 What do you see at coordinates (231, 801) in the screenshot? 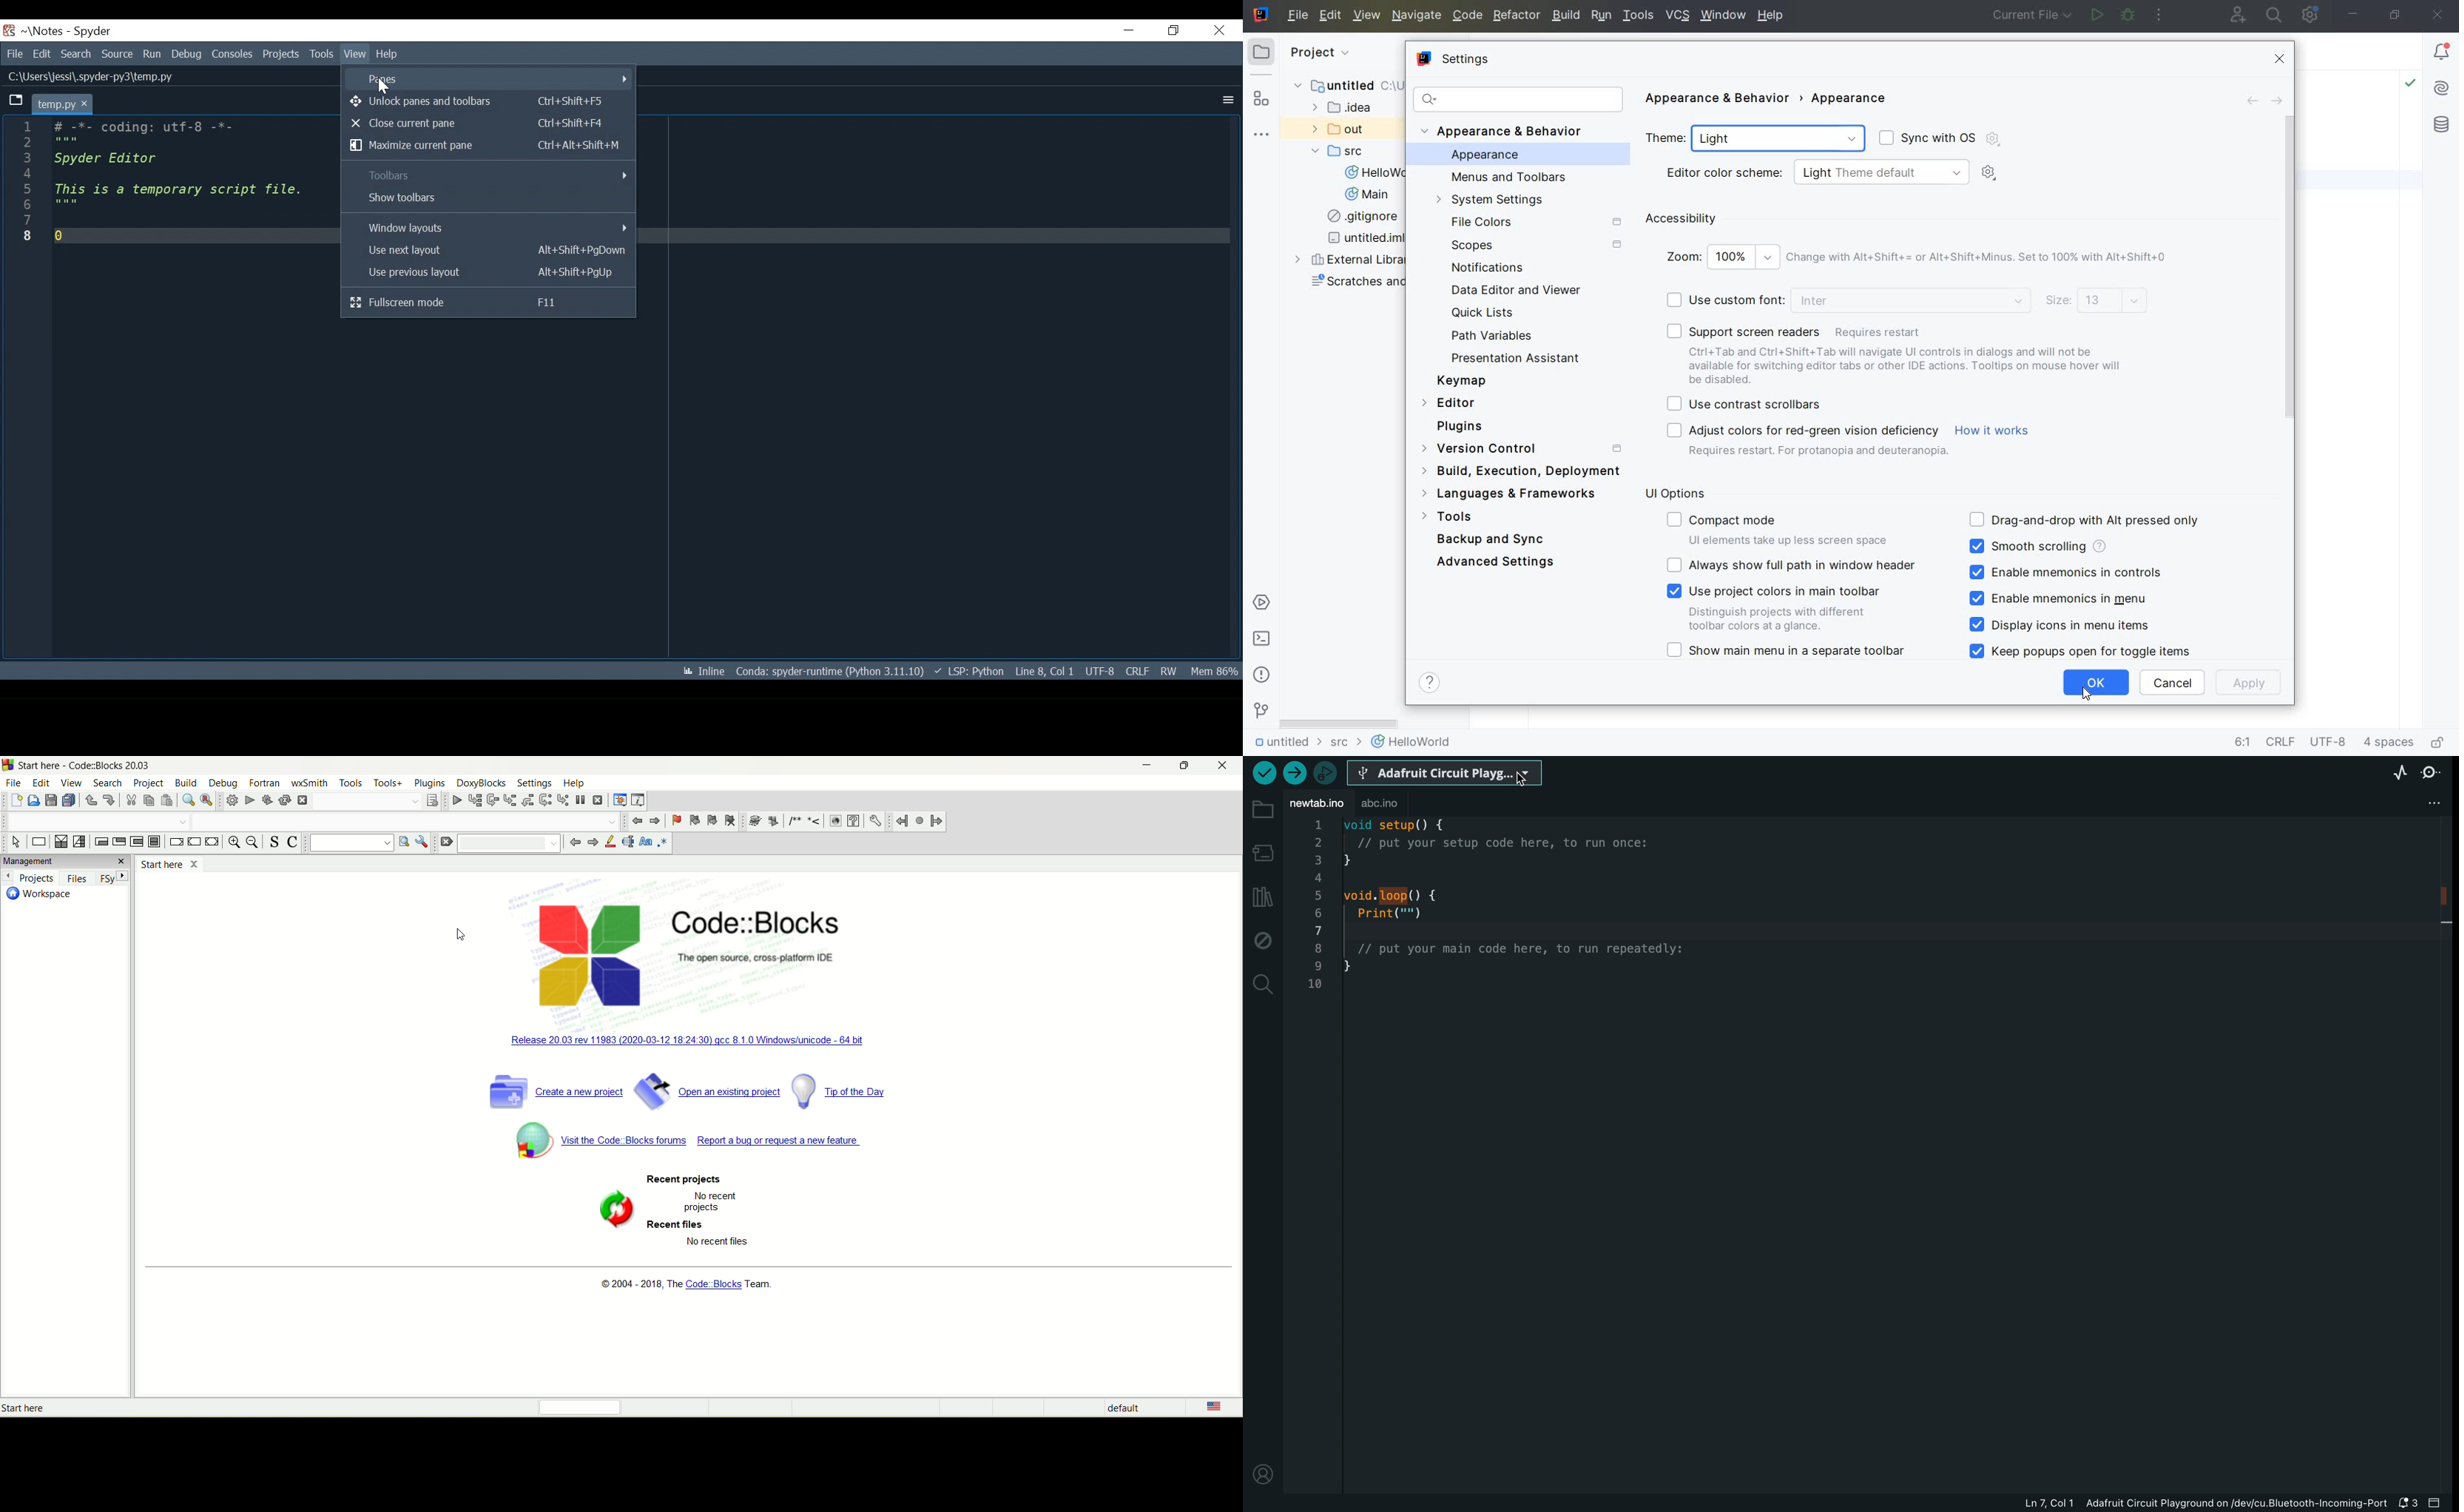
I see `build` at bounding box center [231, 801].